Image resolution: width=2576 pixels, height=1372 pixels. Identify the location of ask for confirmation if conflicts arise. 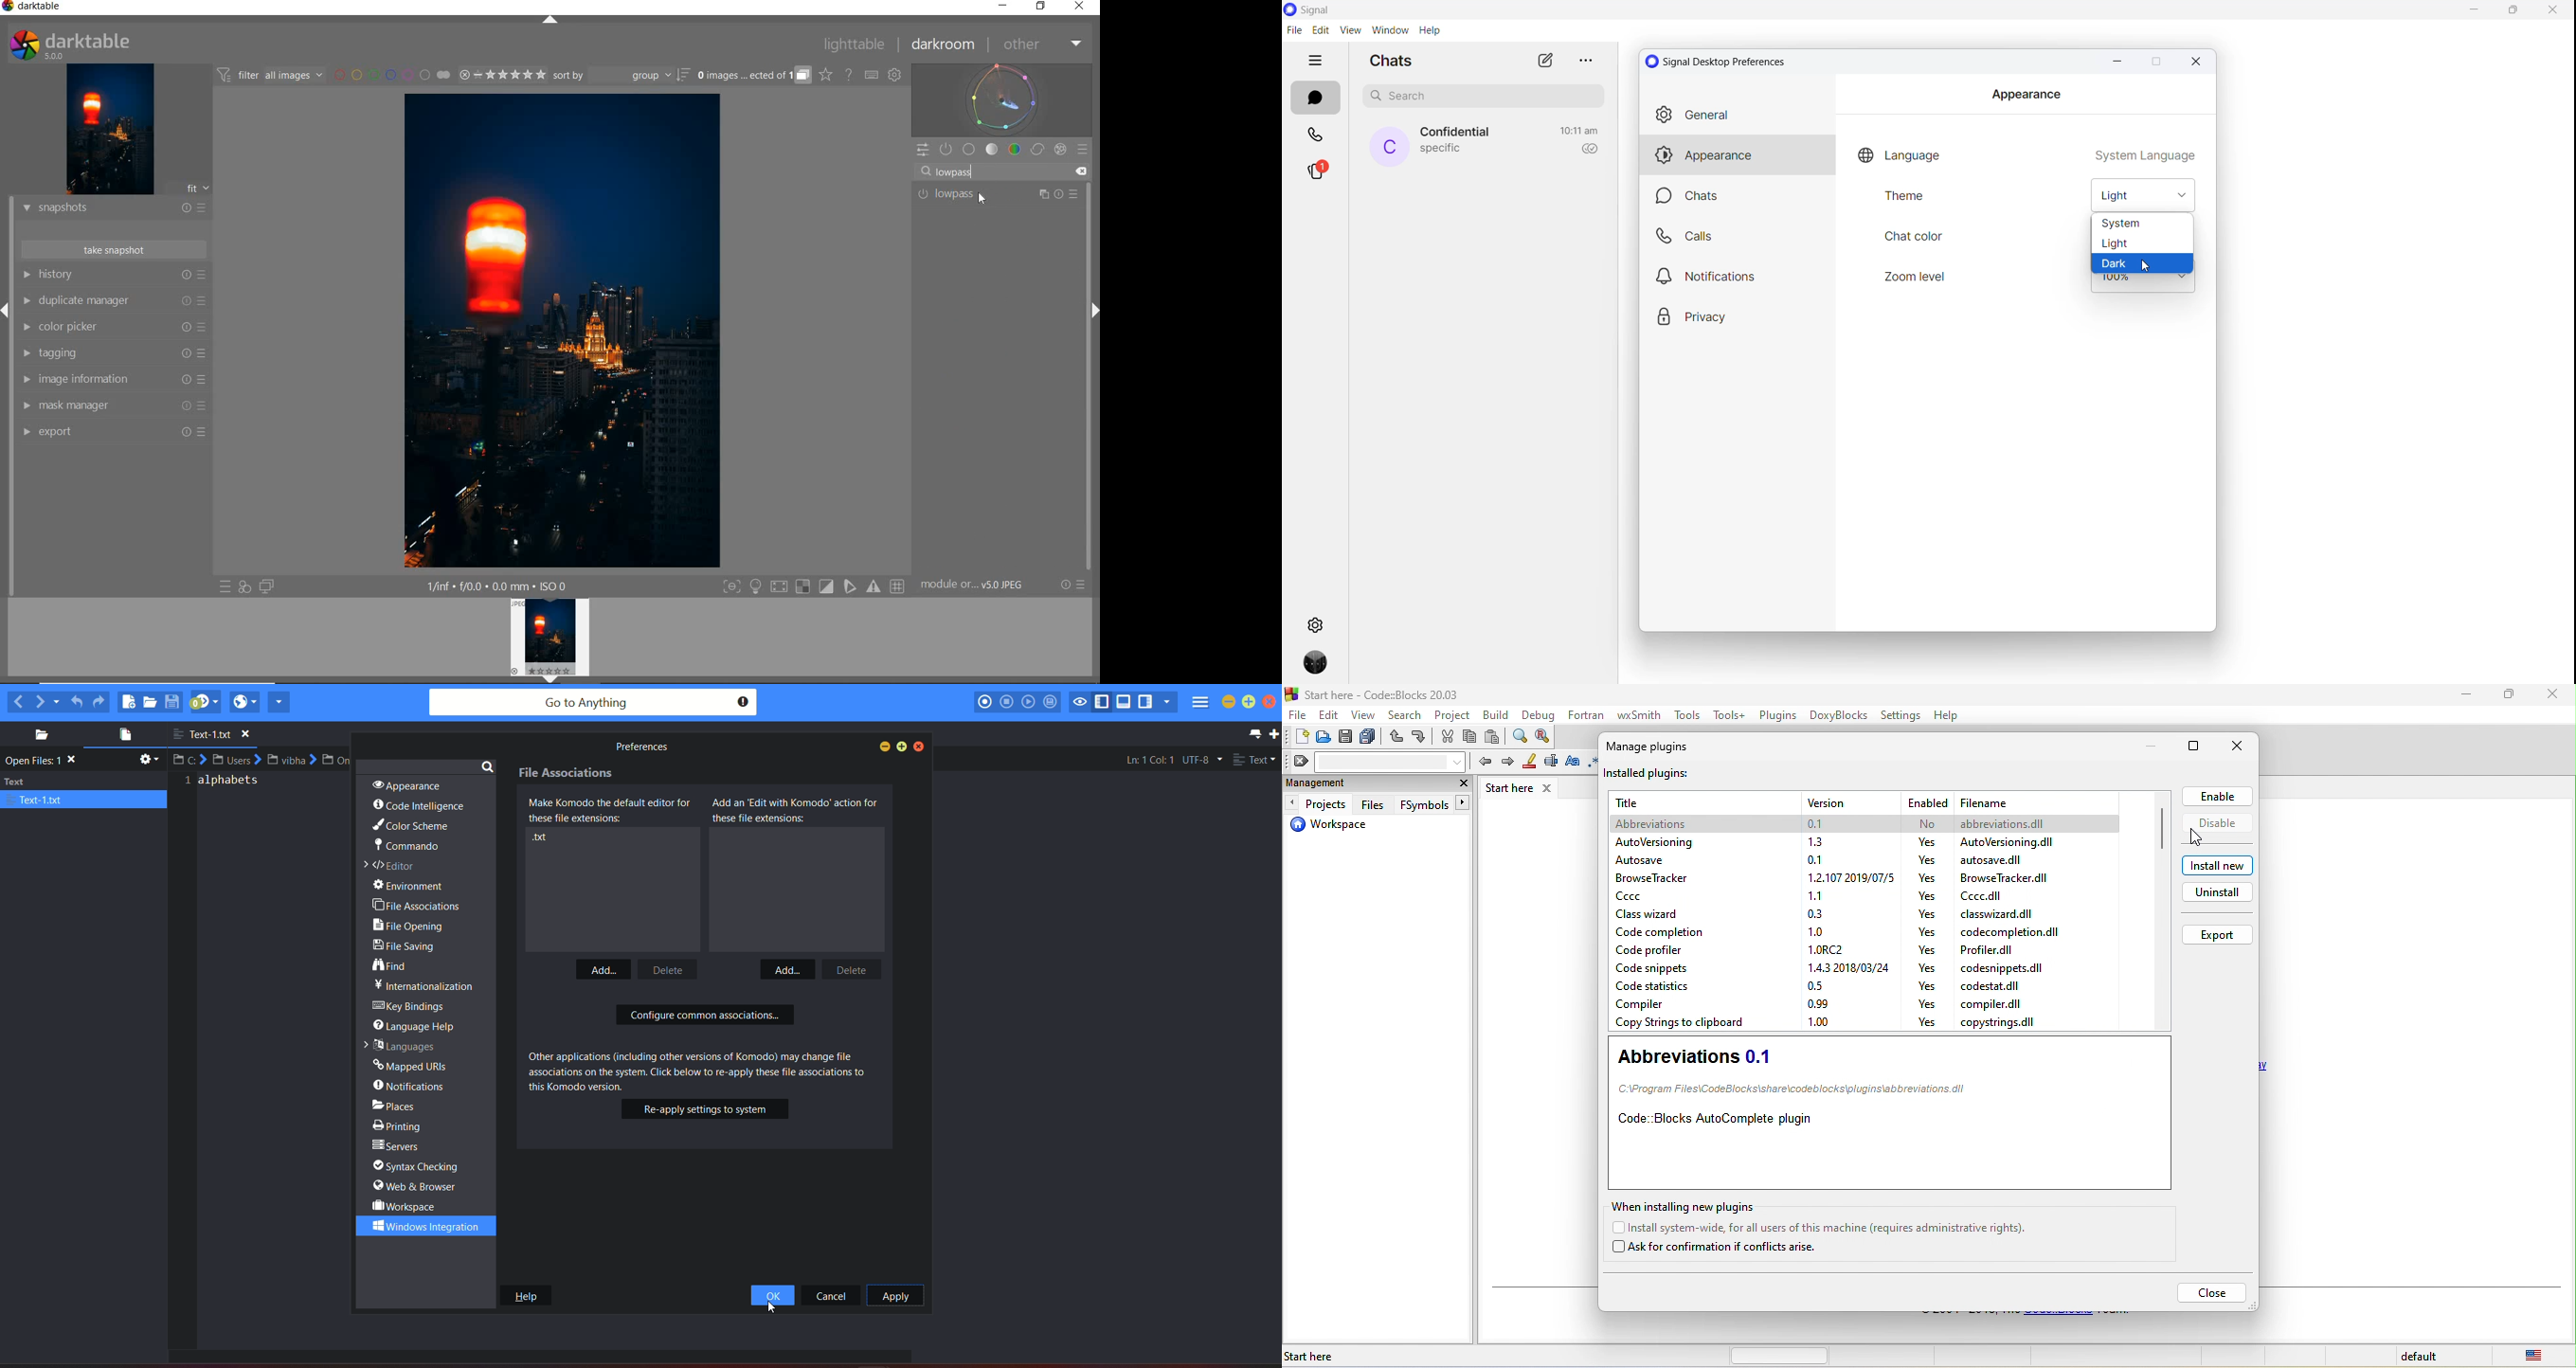
(1719, 1249).